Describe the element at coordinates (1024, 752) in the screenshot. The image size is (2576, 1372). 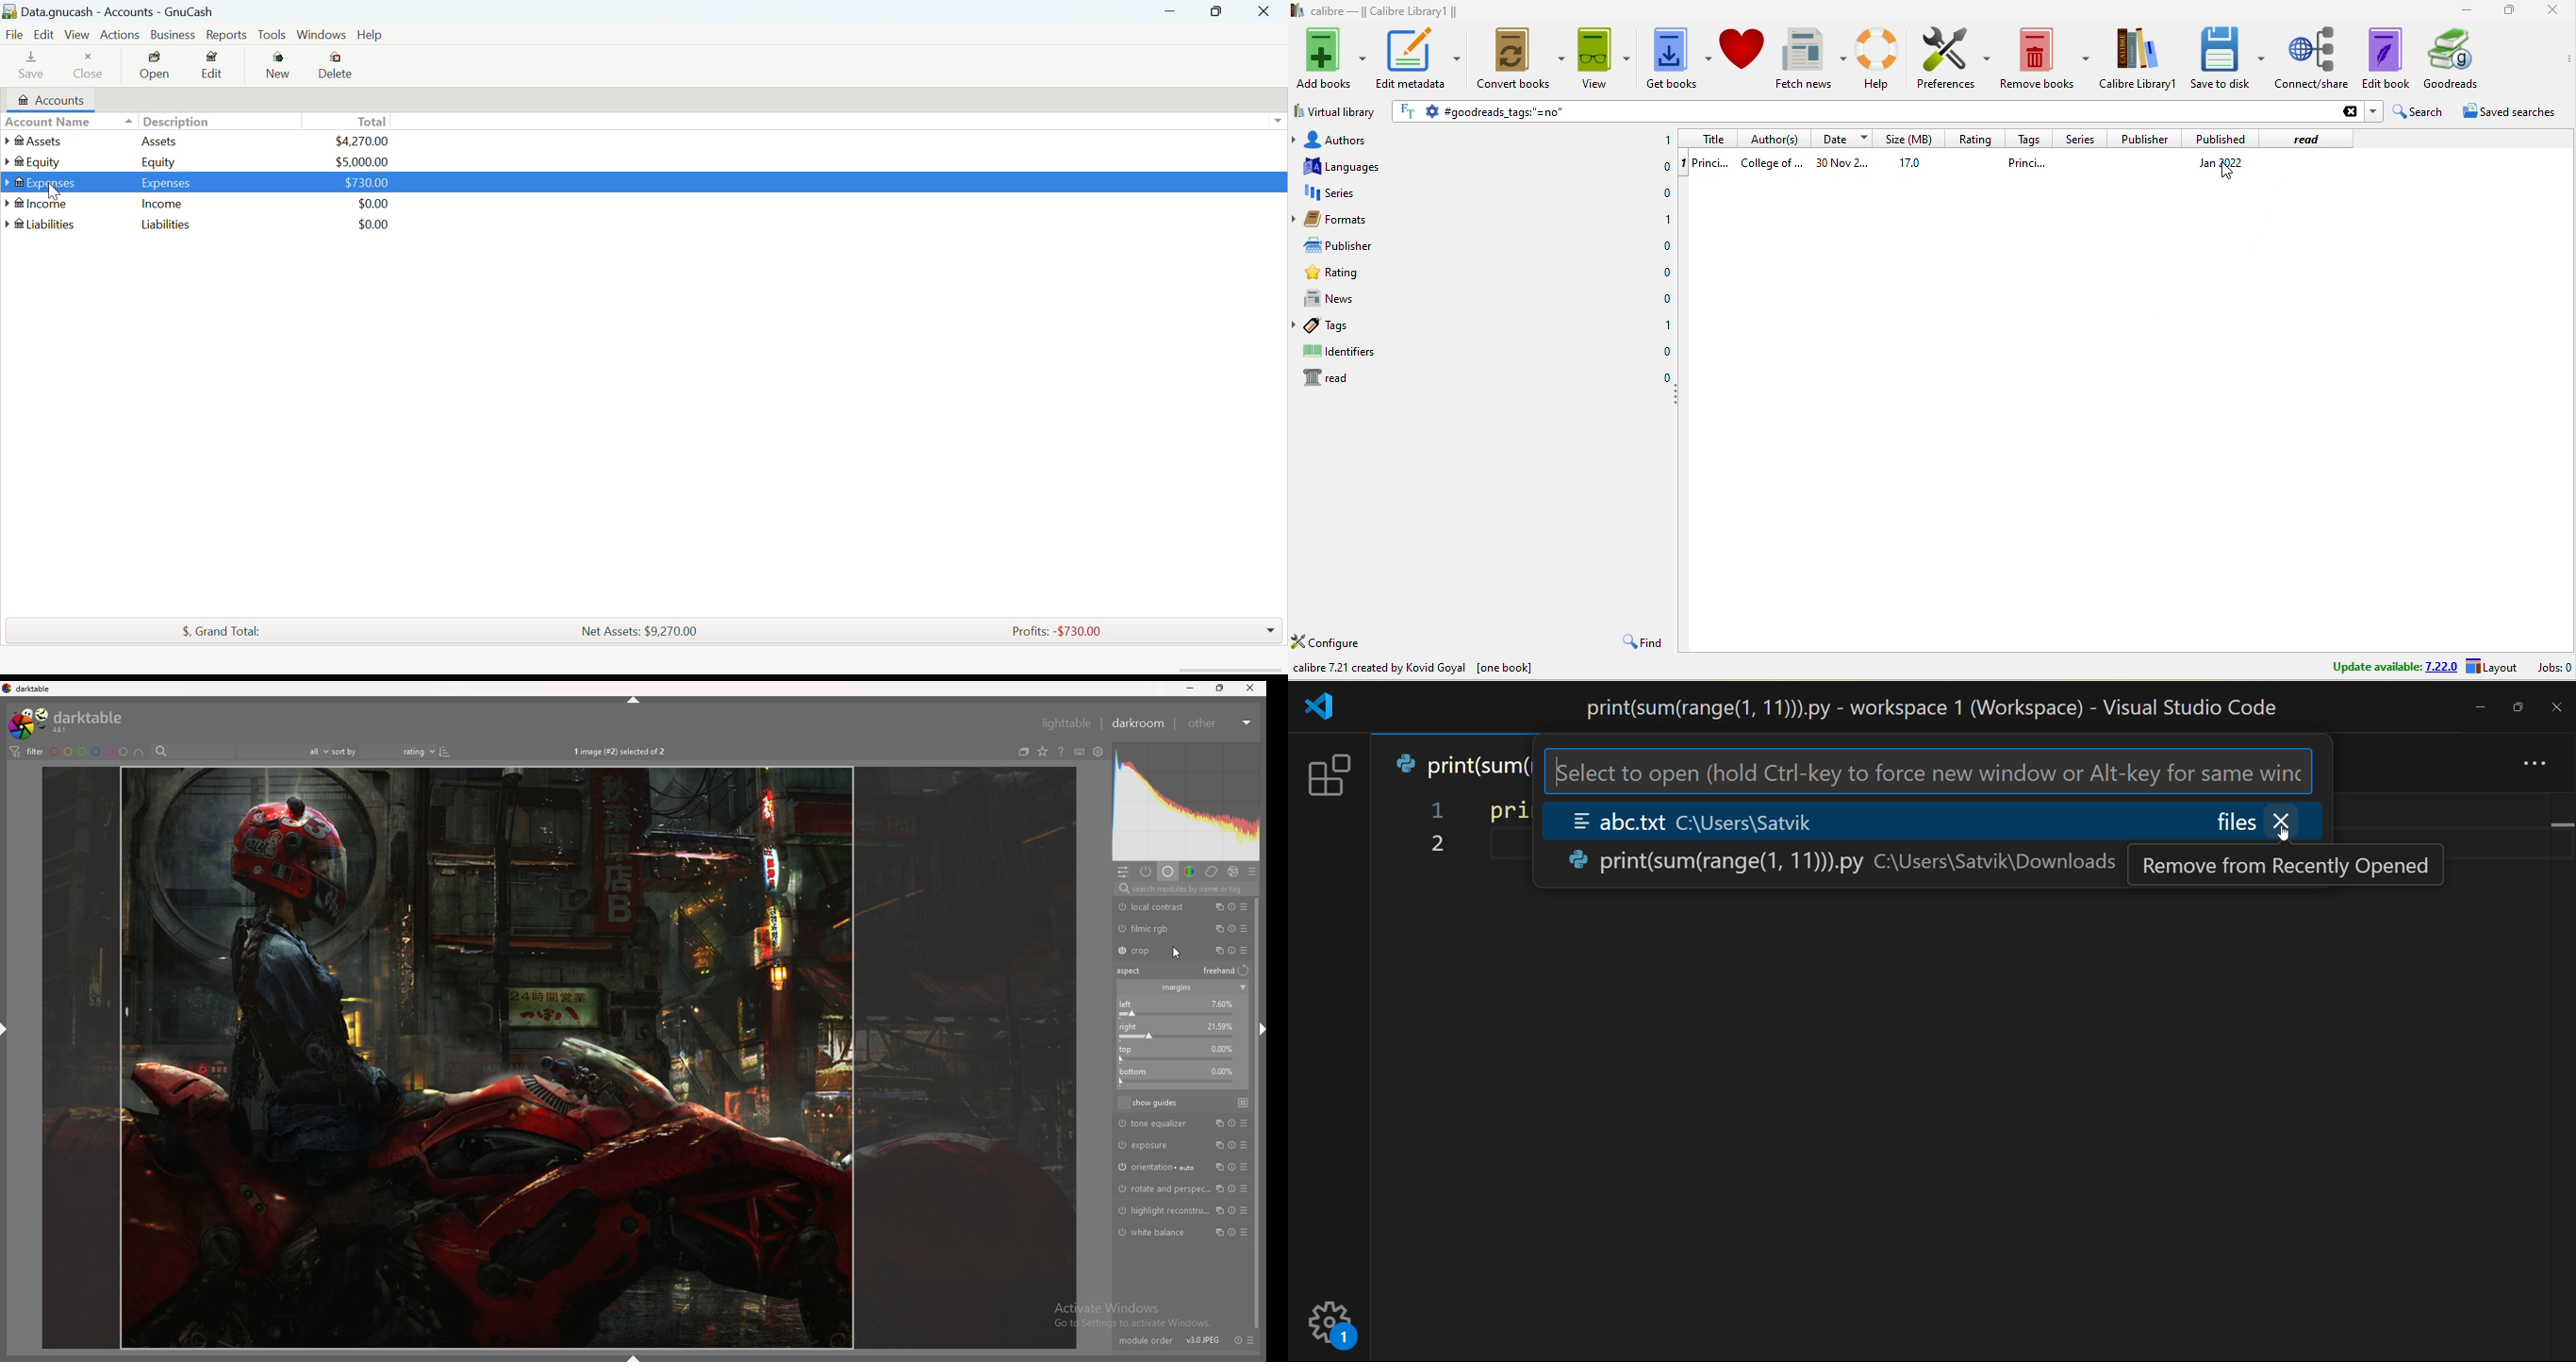
I see `collapse grouped images` at that location.